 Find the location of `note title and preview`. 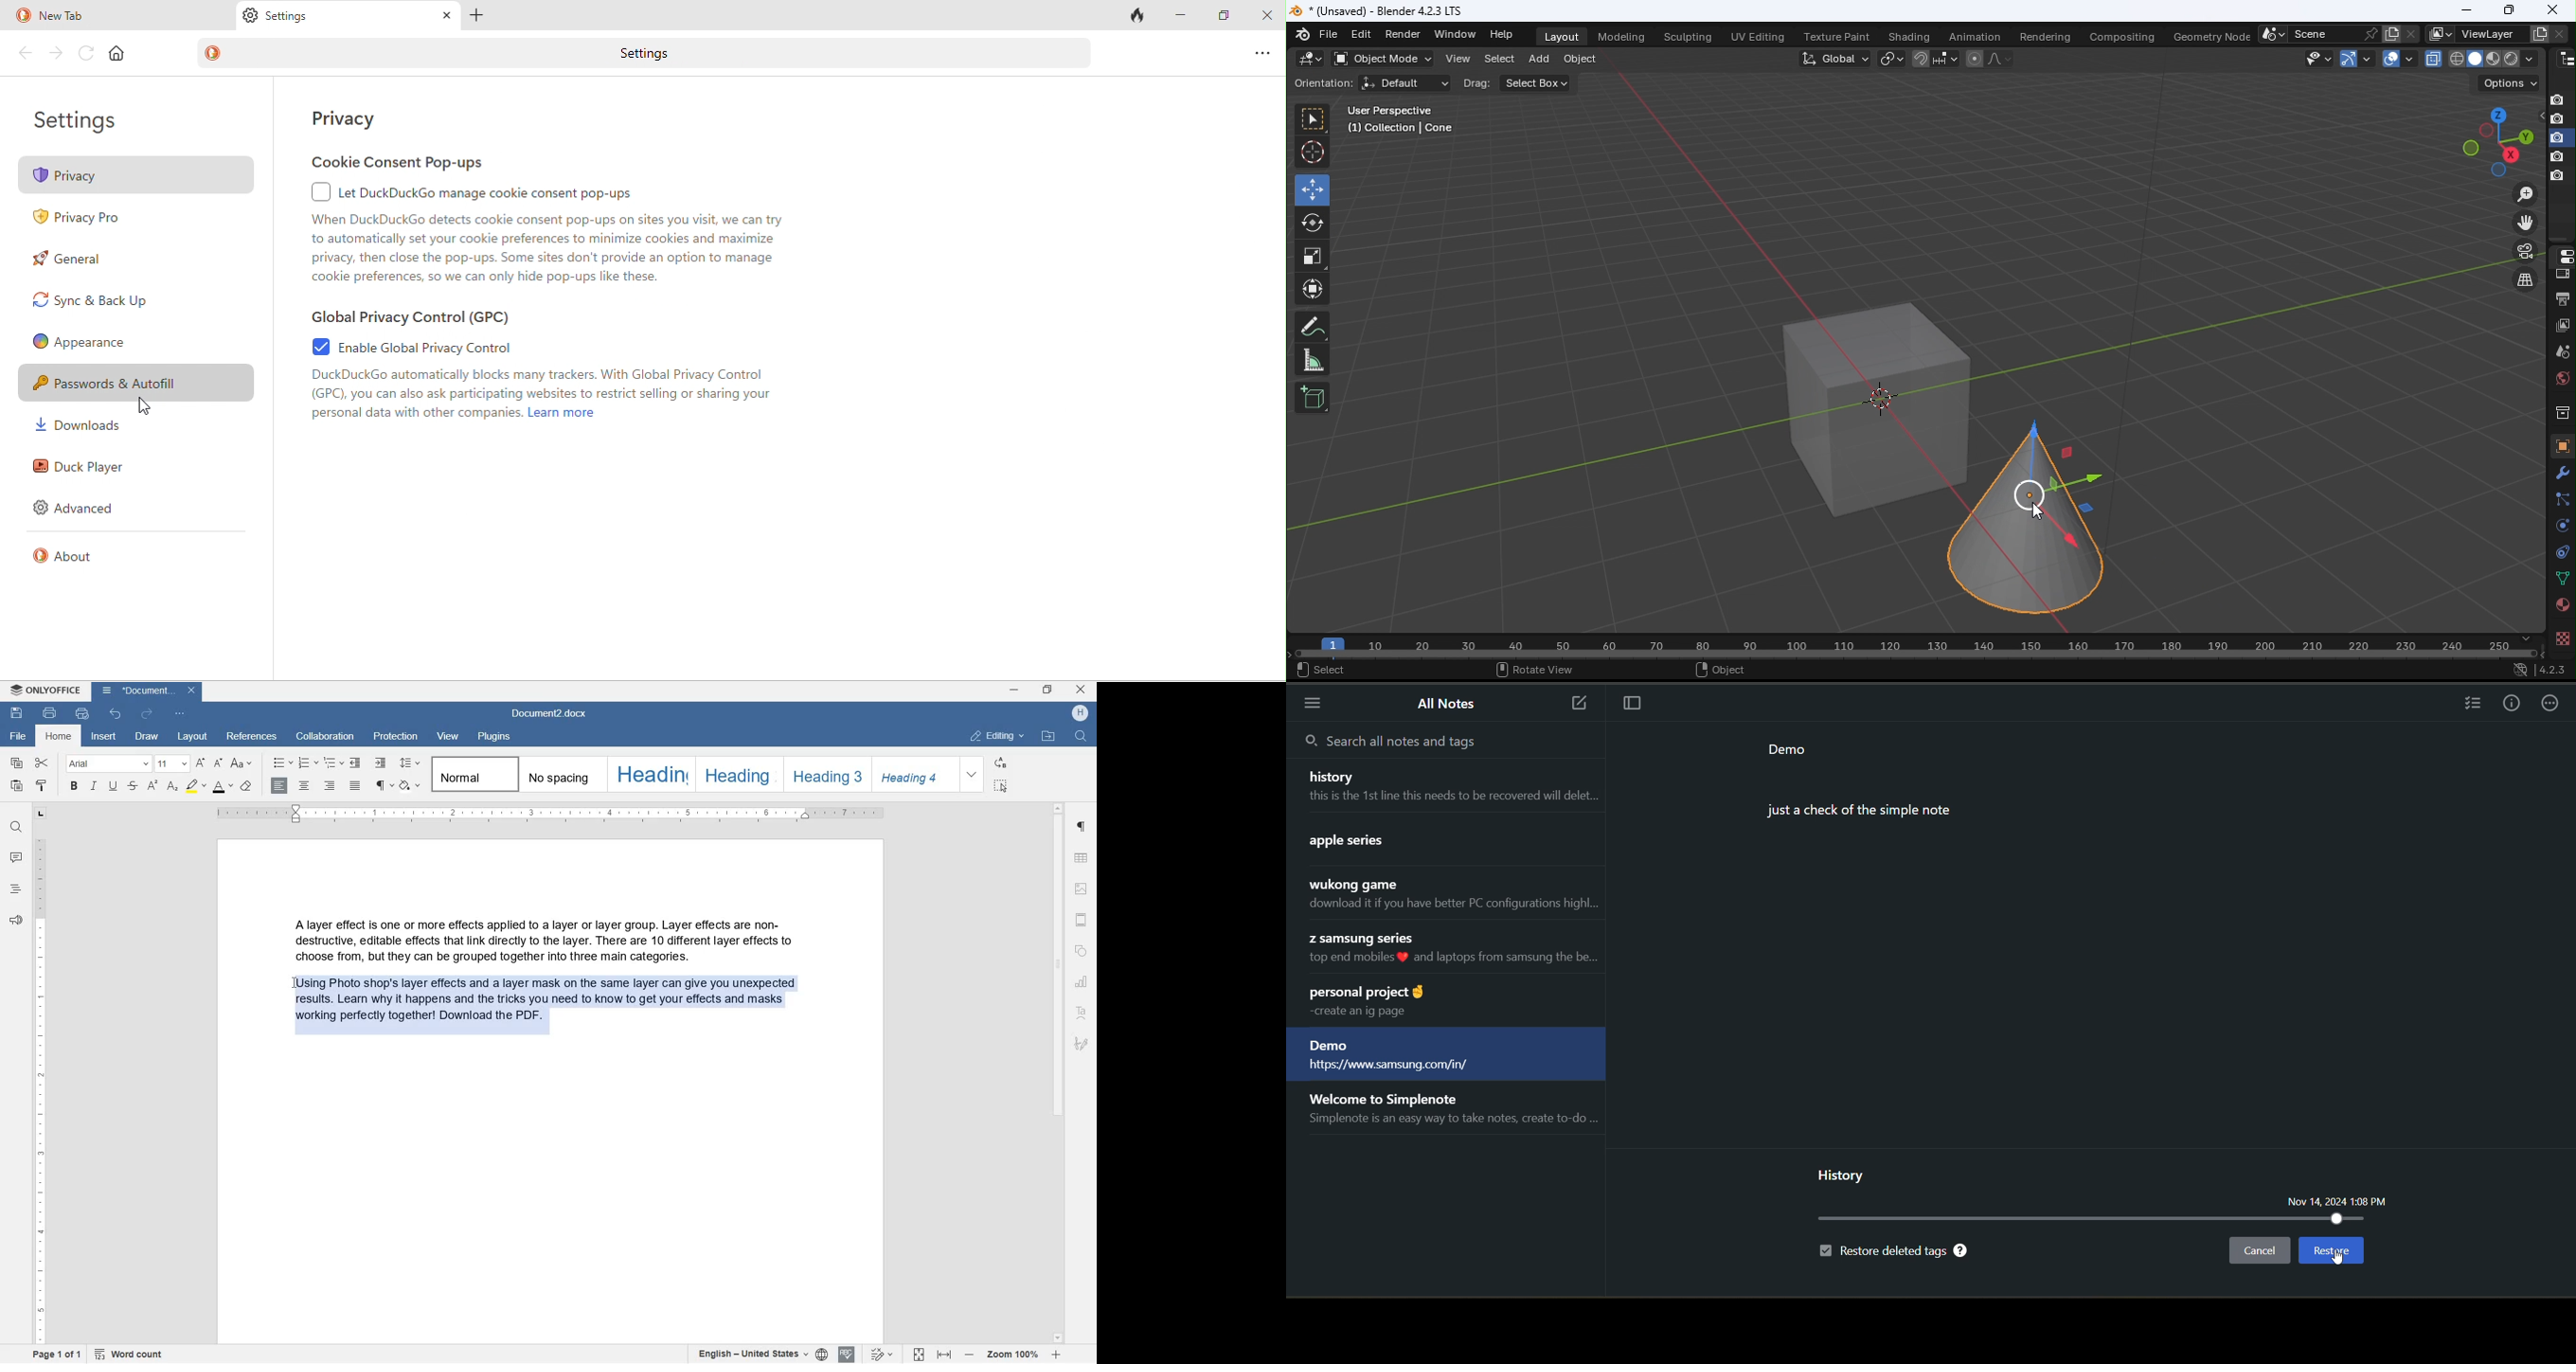

note title and preview is located at coordinates (1445, 1056).